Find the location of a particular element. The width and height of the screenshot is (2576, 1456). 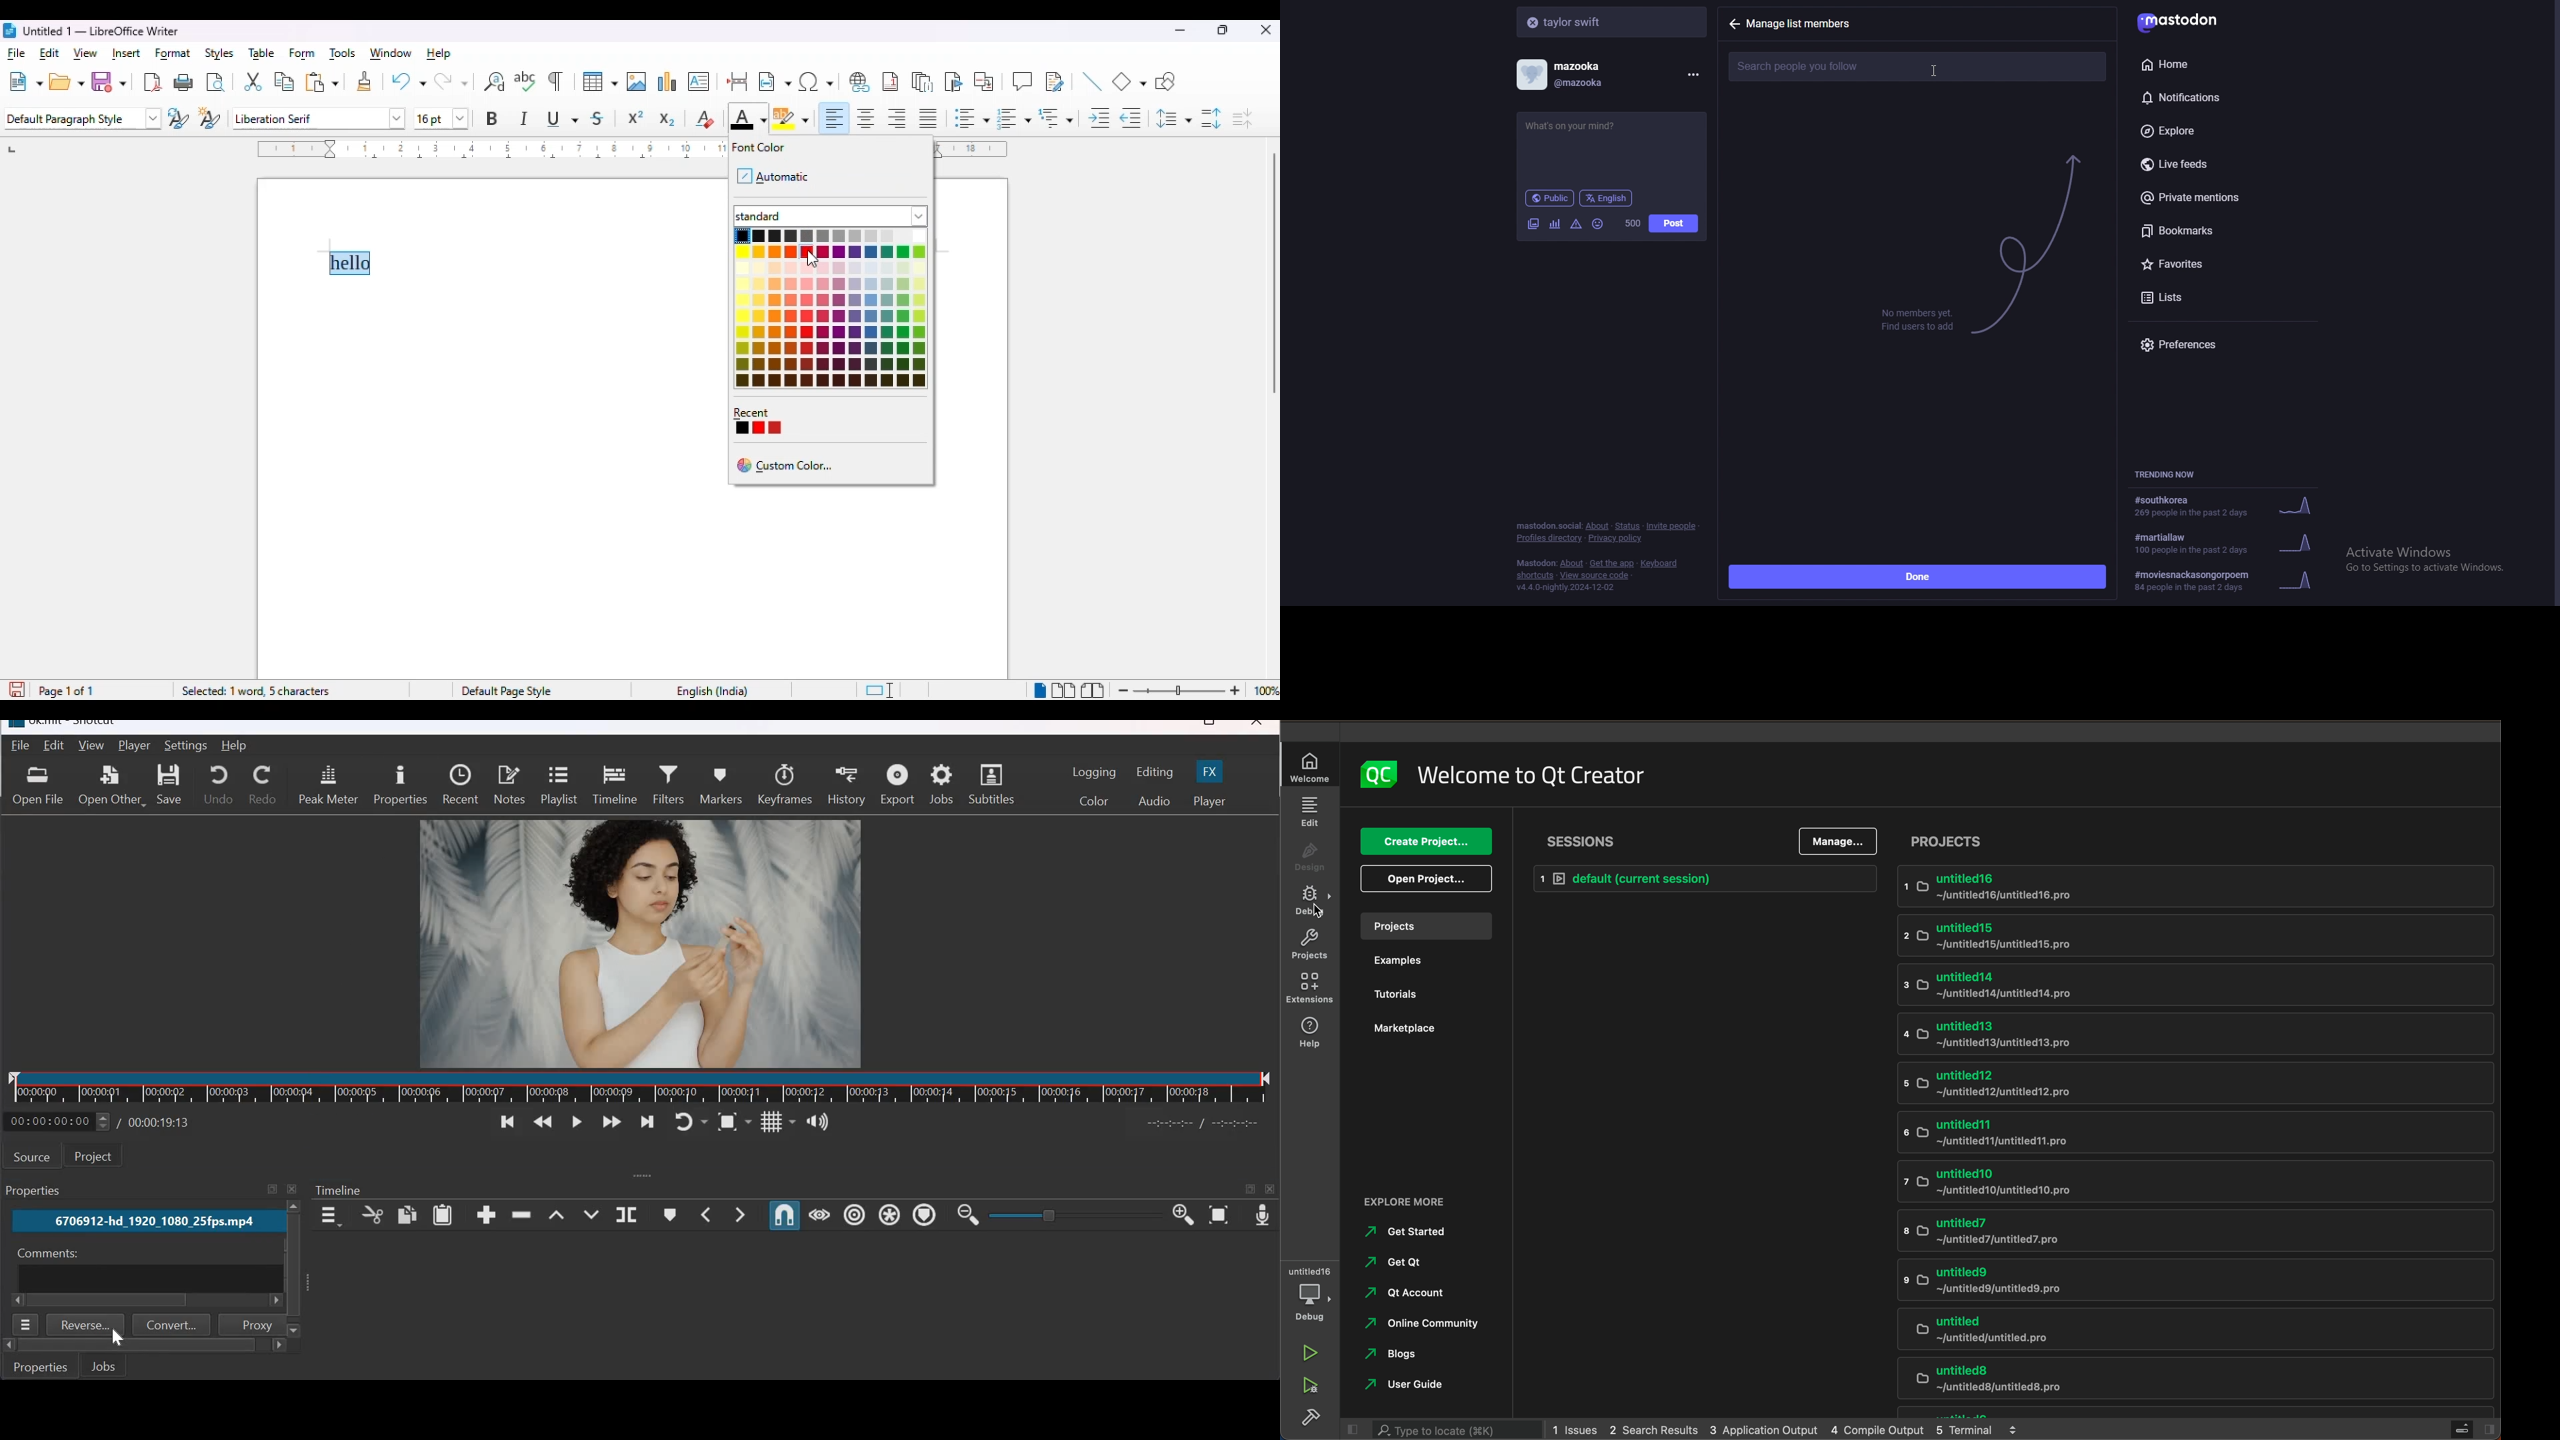

Default is located at coordinates (1700, 877).